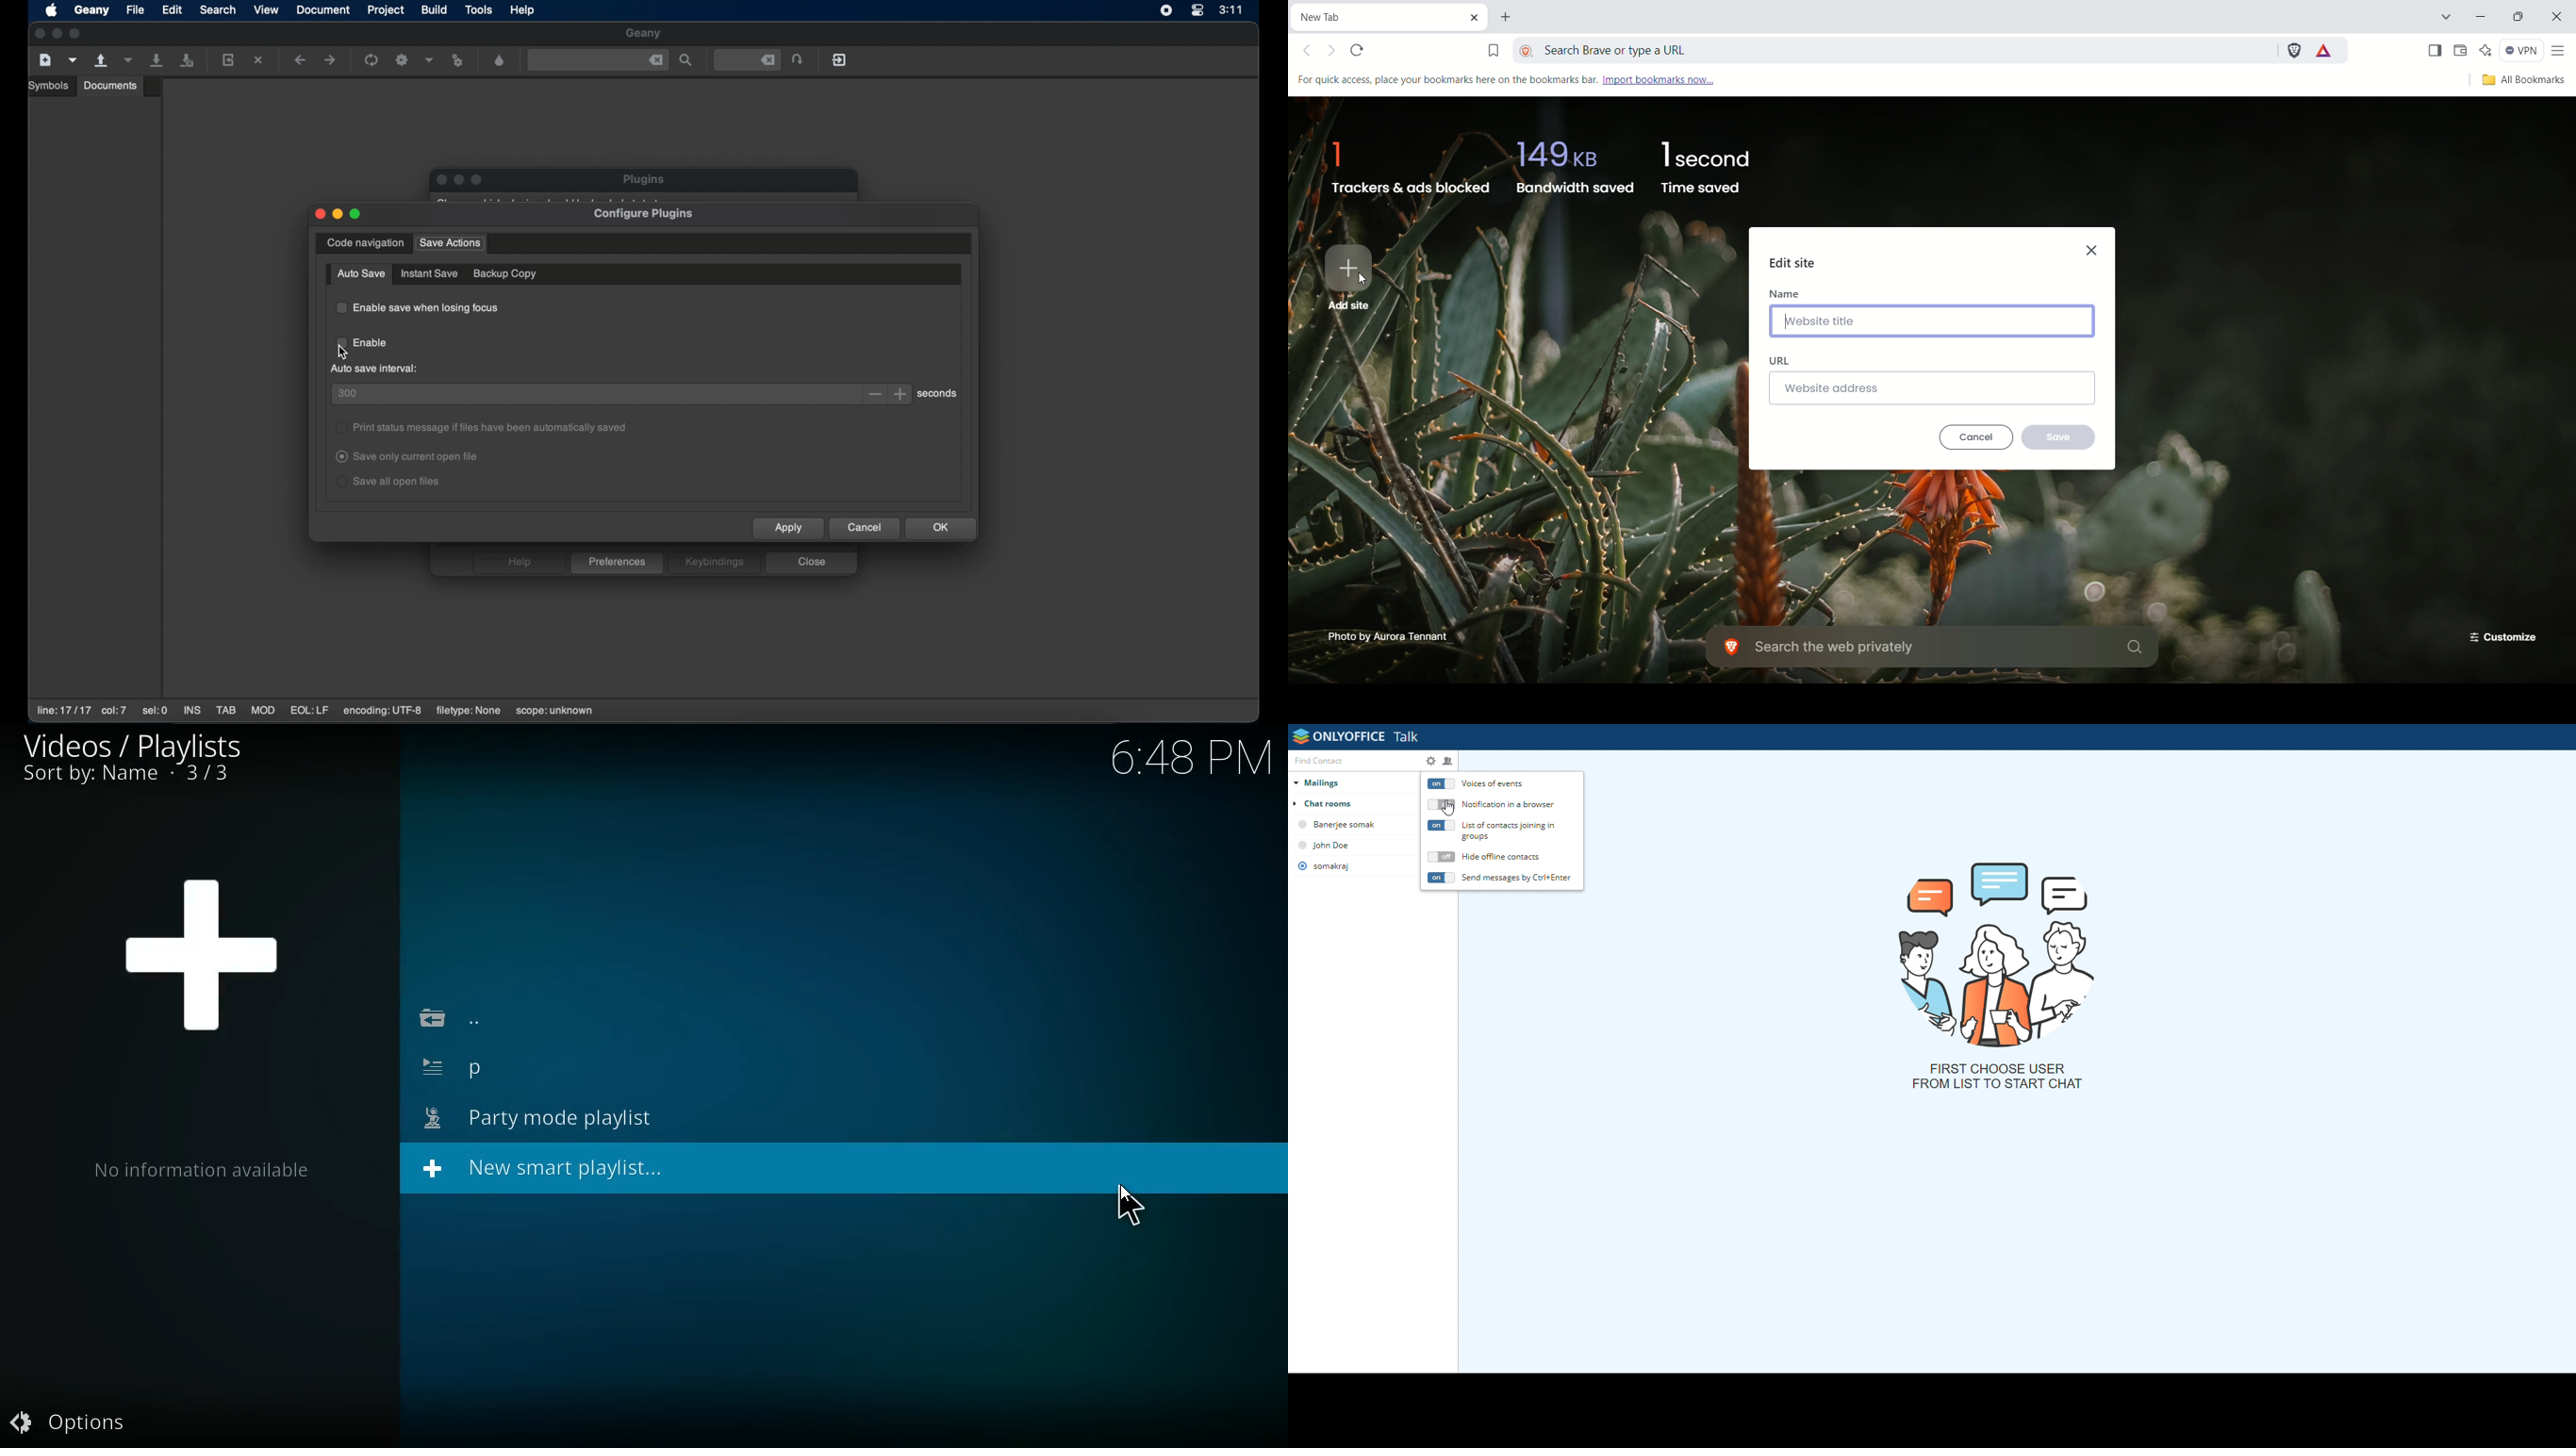 Image resolution: width=2576 pixels, height=1456 pixels. What do you see at coordinates (2483, 18) in the screenshot?
I see `minimize` at bounding box center [2483, 18].